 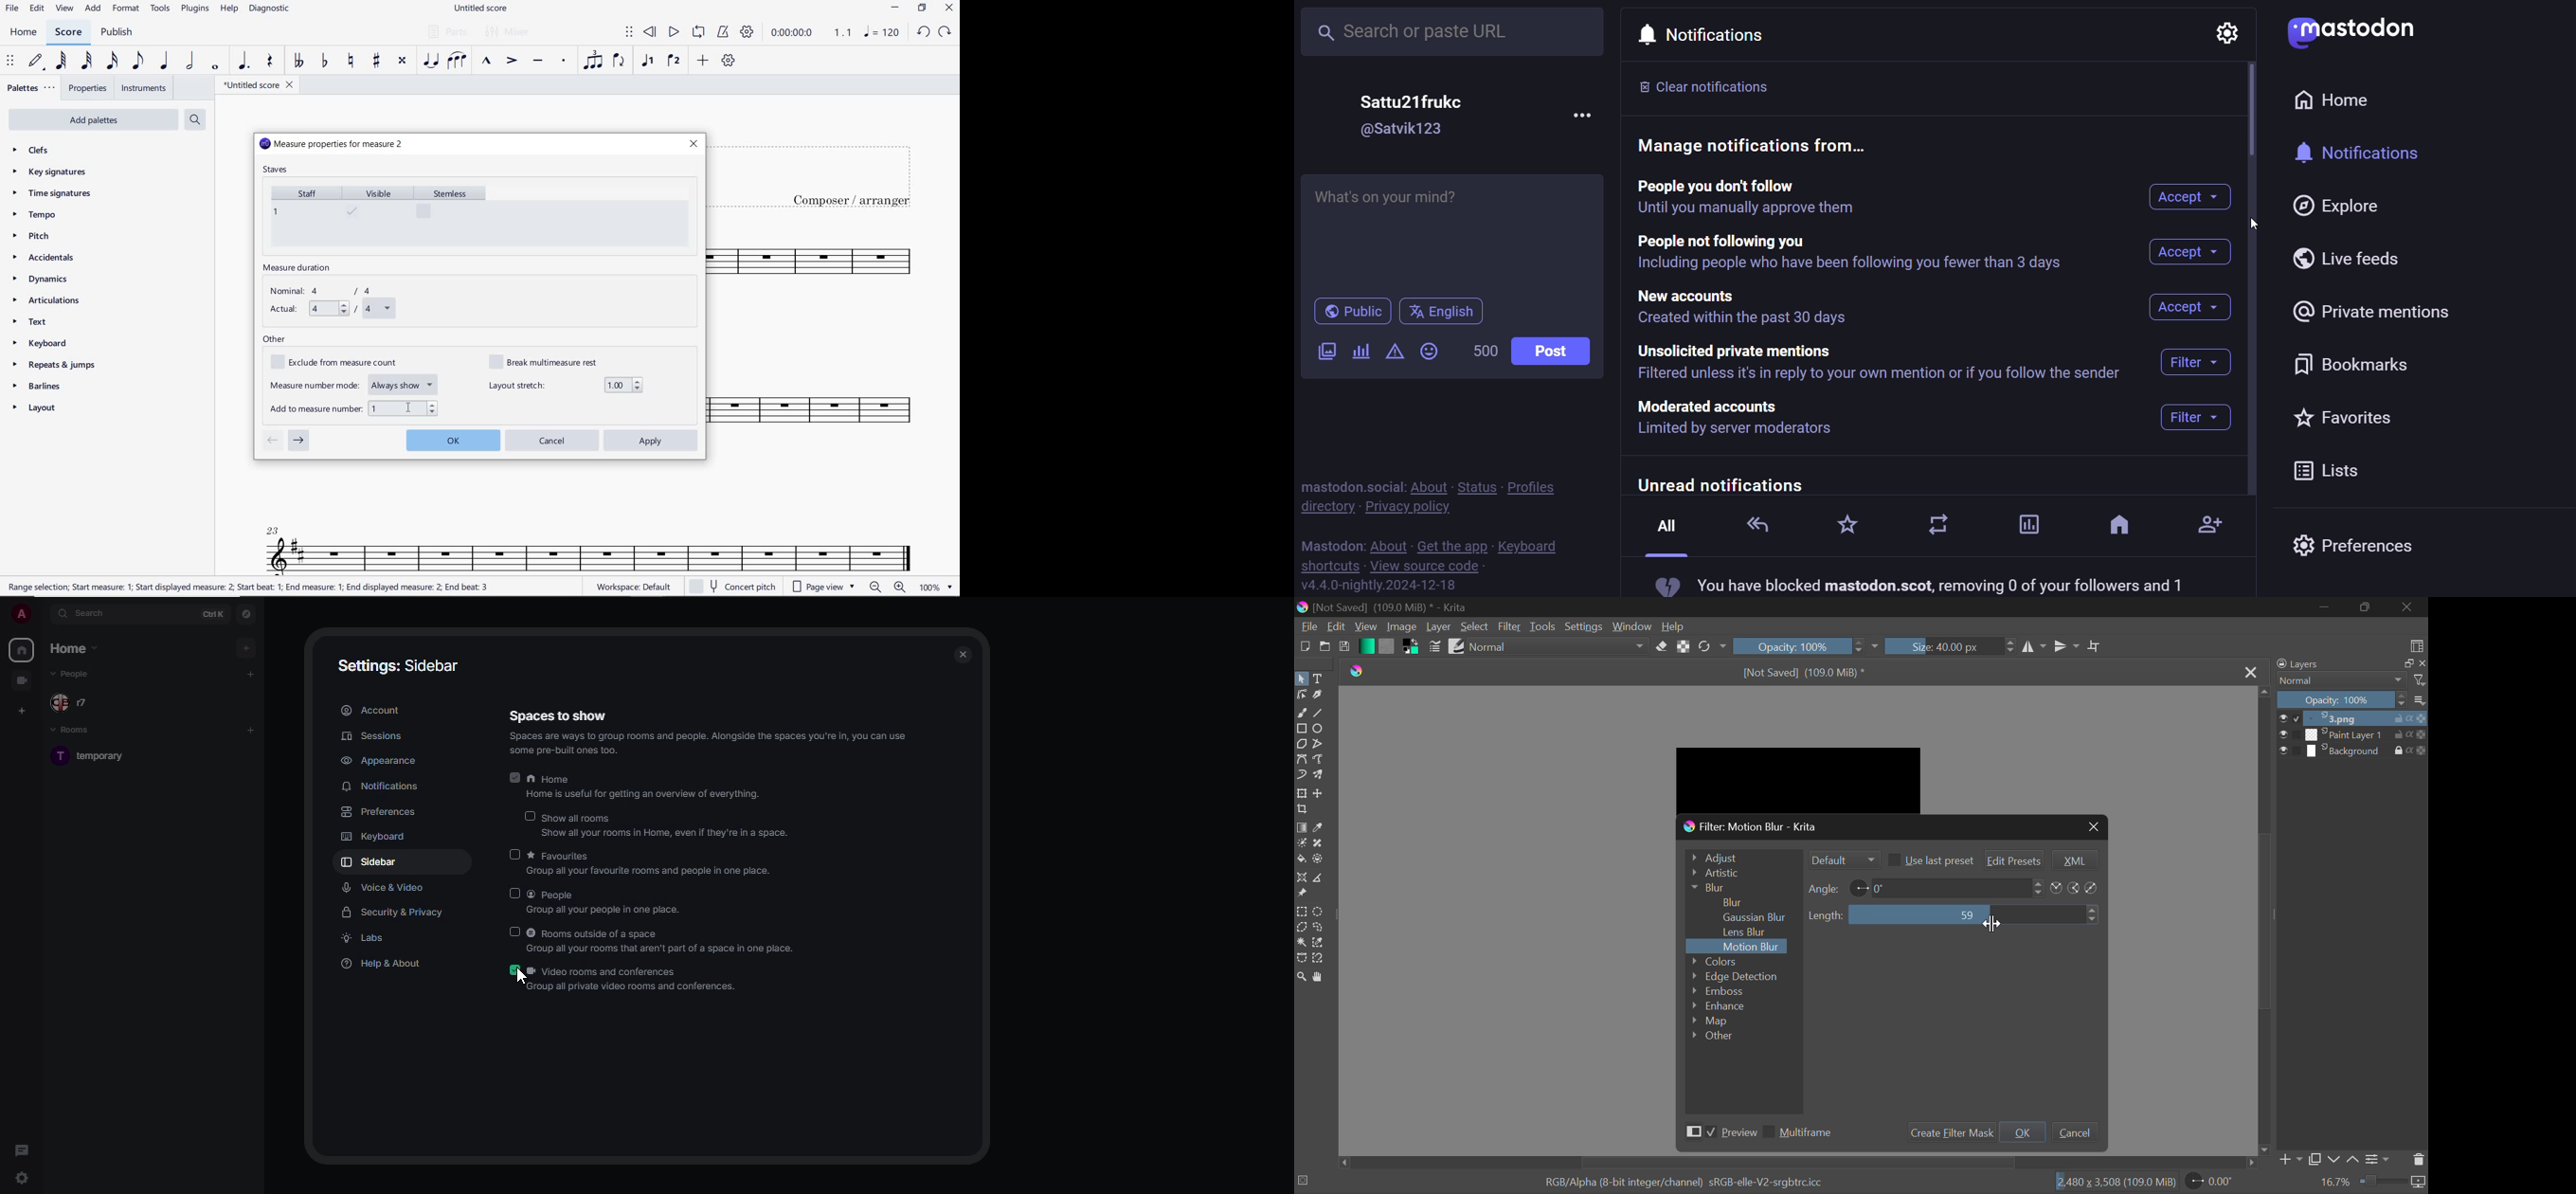 I want to click on Edit Presets, so click(x=2015, y=859).